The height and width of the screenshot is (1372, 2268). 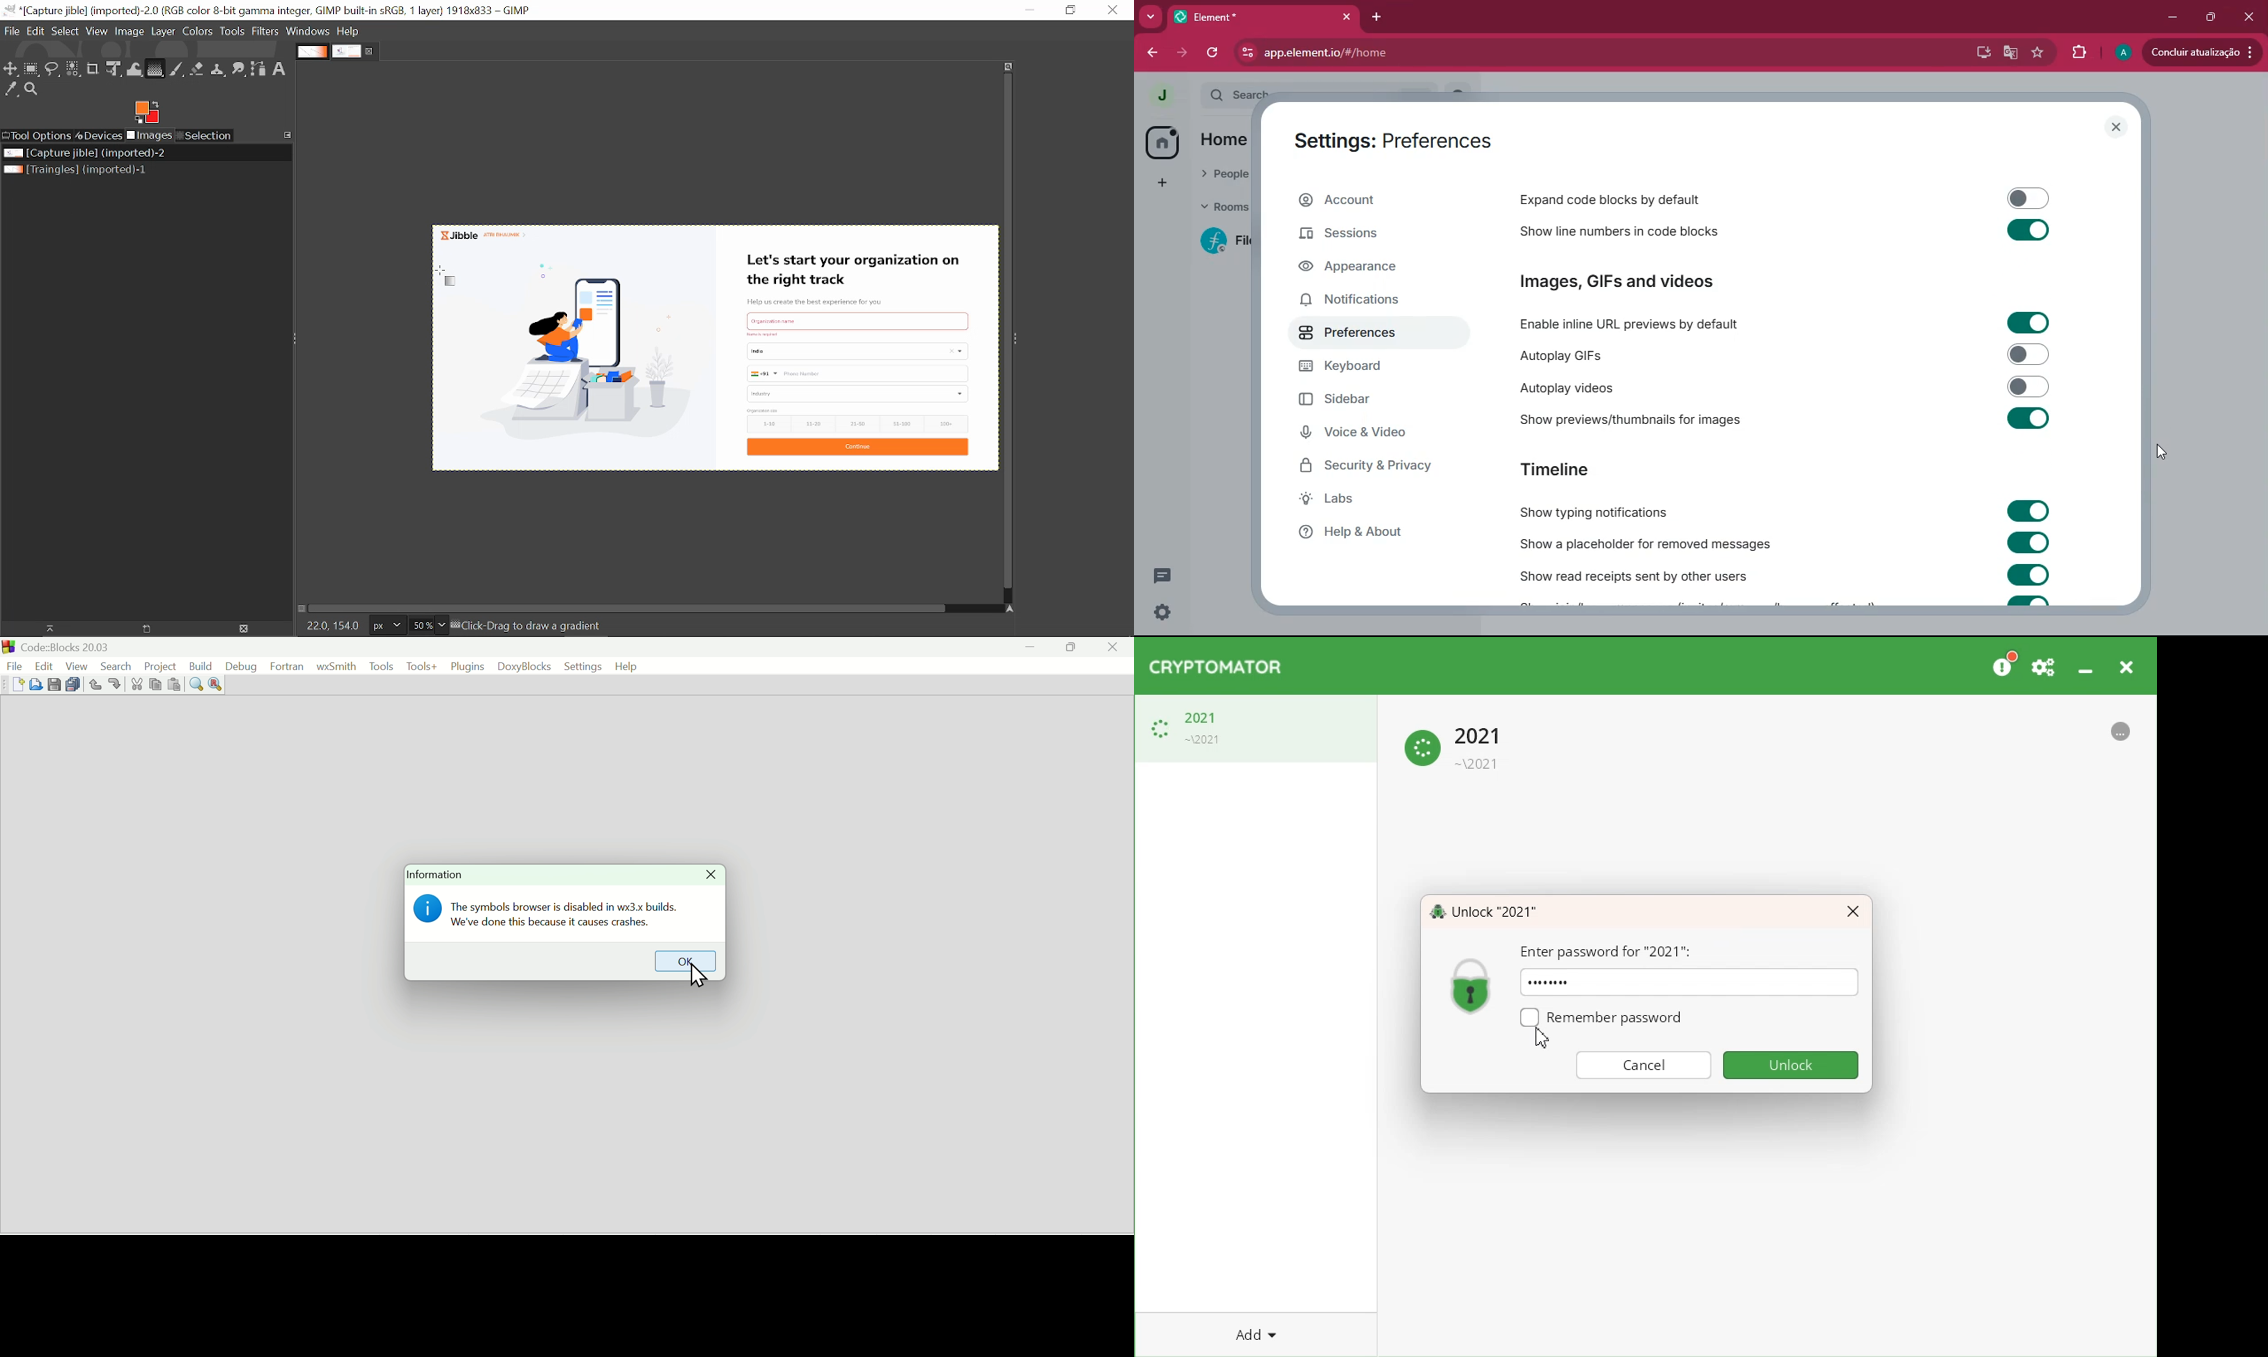 I want to click on close, so click(x=2251, y=16).